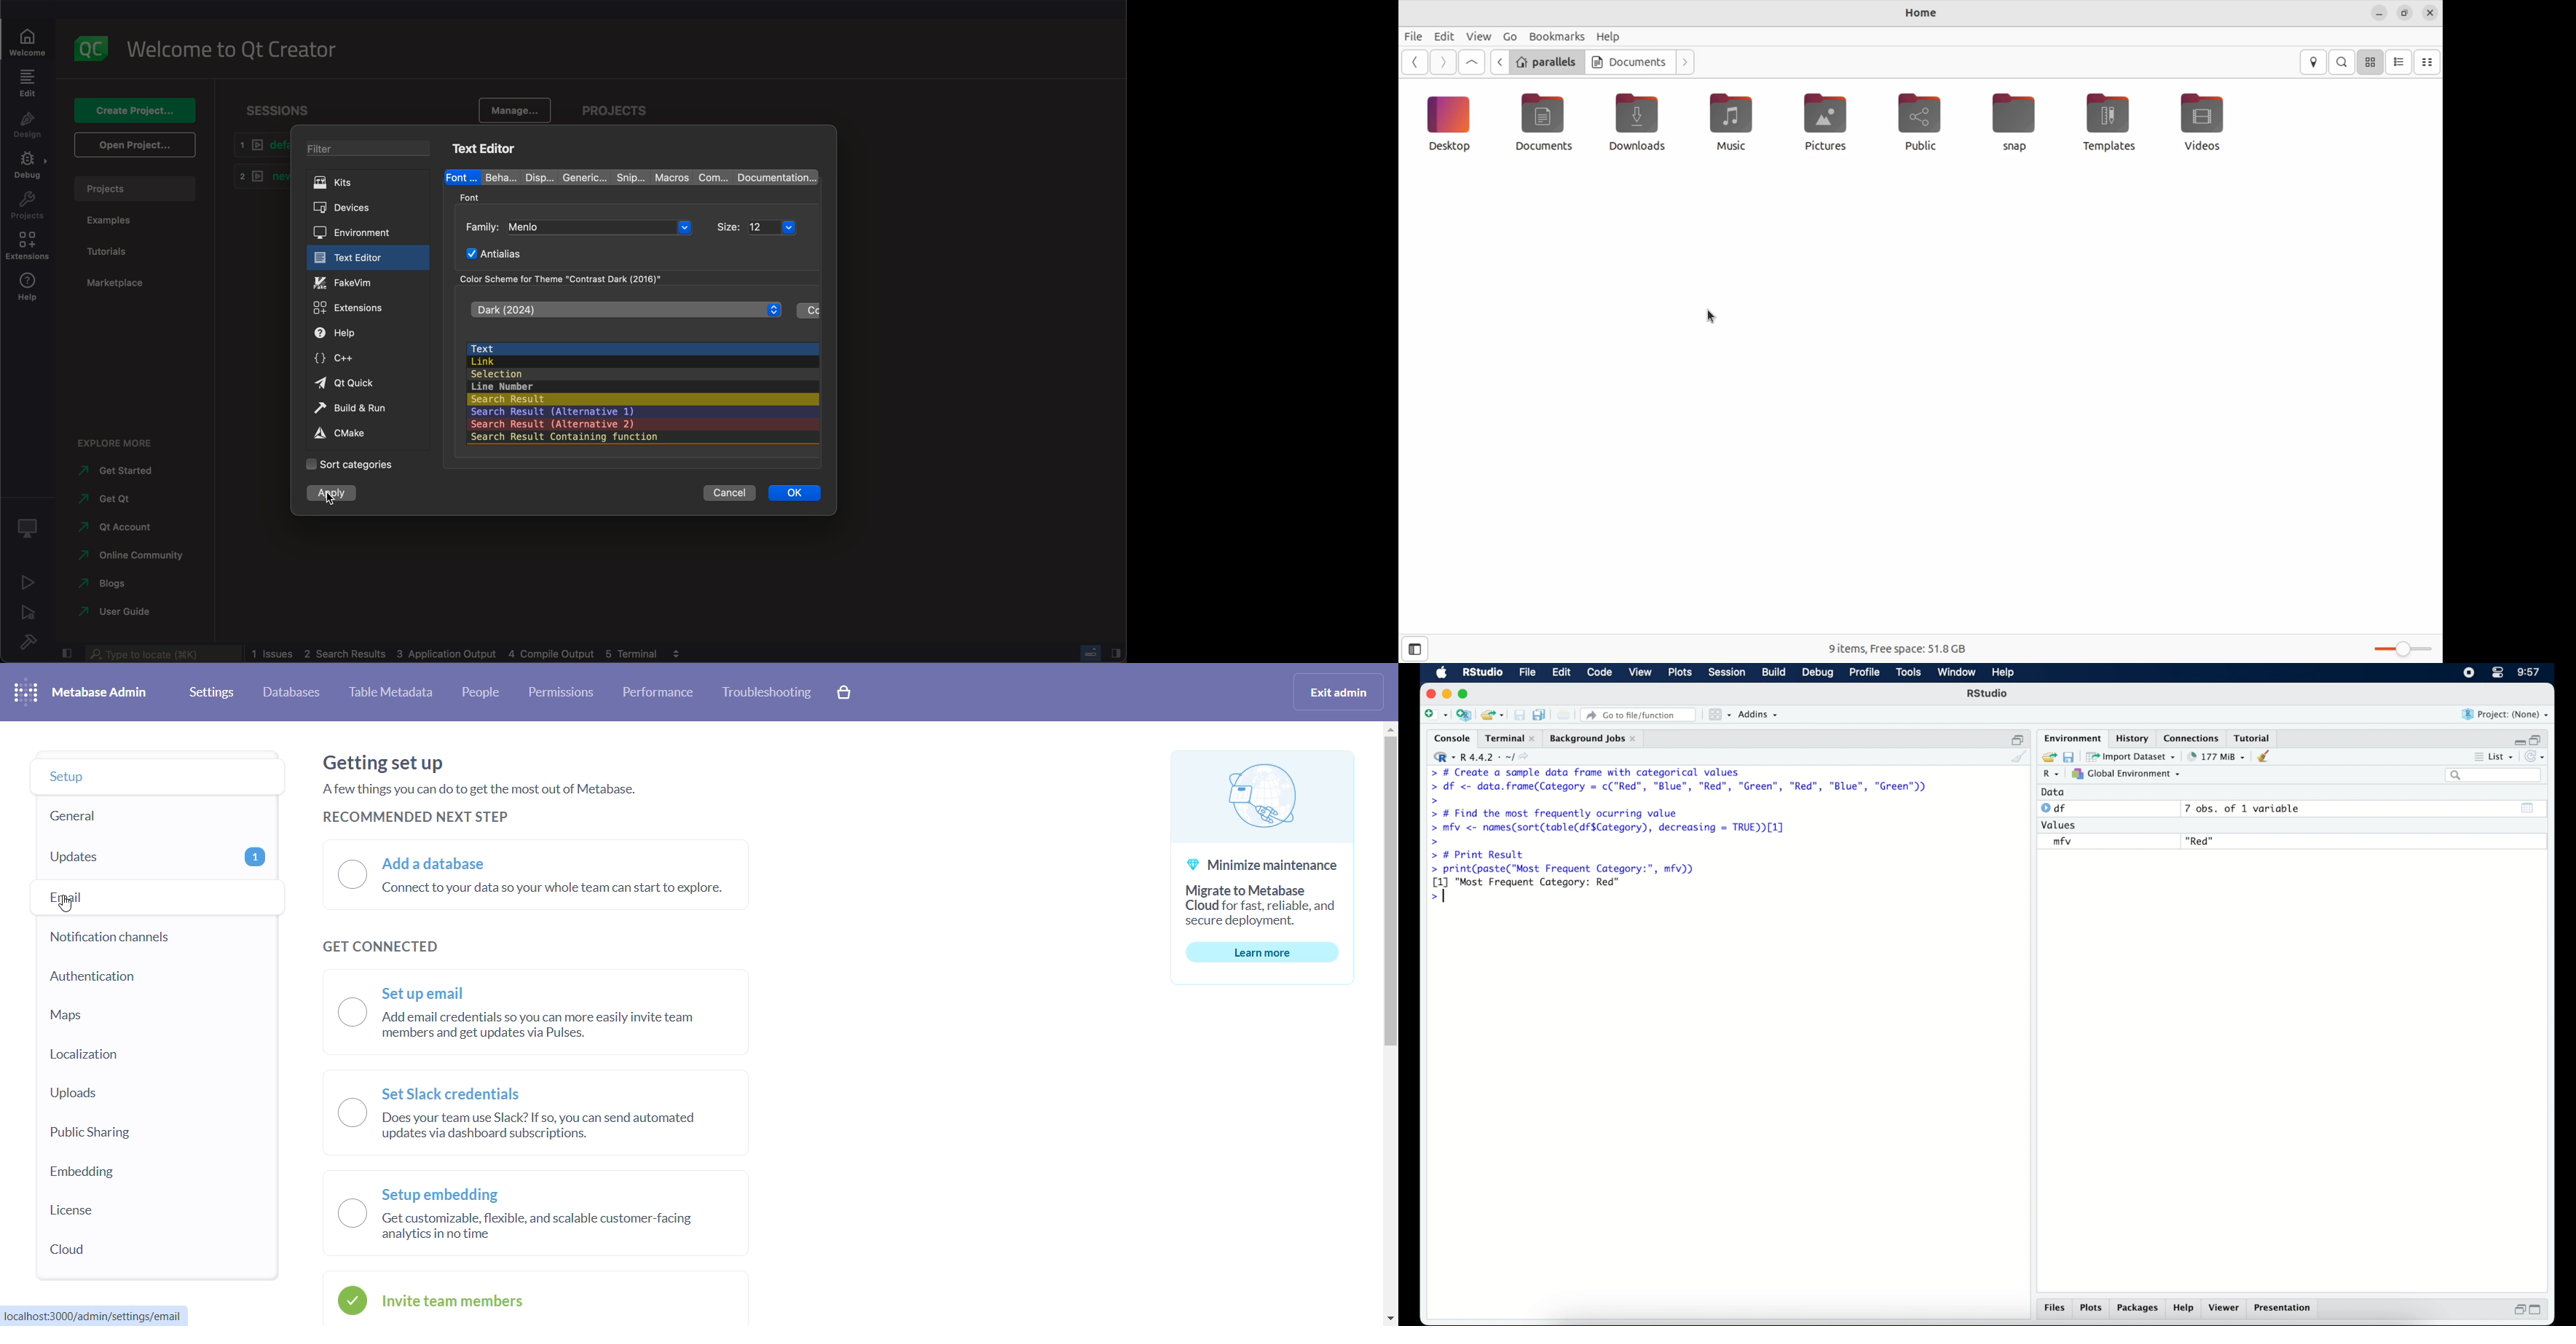 This screenshot has width=2576, height=1344. What do you see at coordinates (1568, 868) in the screenshot?
I see `> print(paste("Most Frequent Category:", mfv))|` at bounding box center [1568, 868].